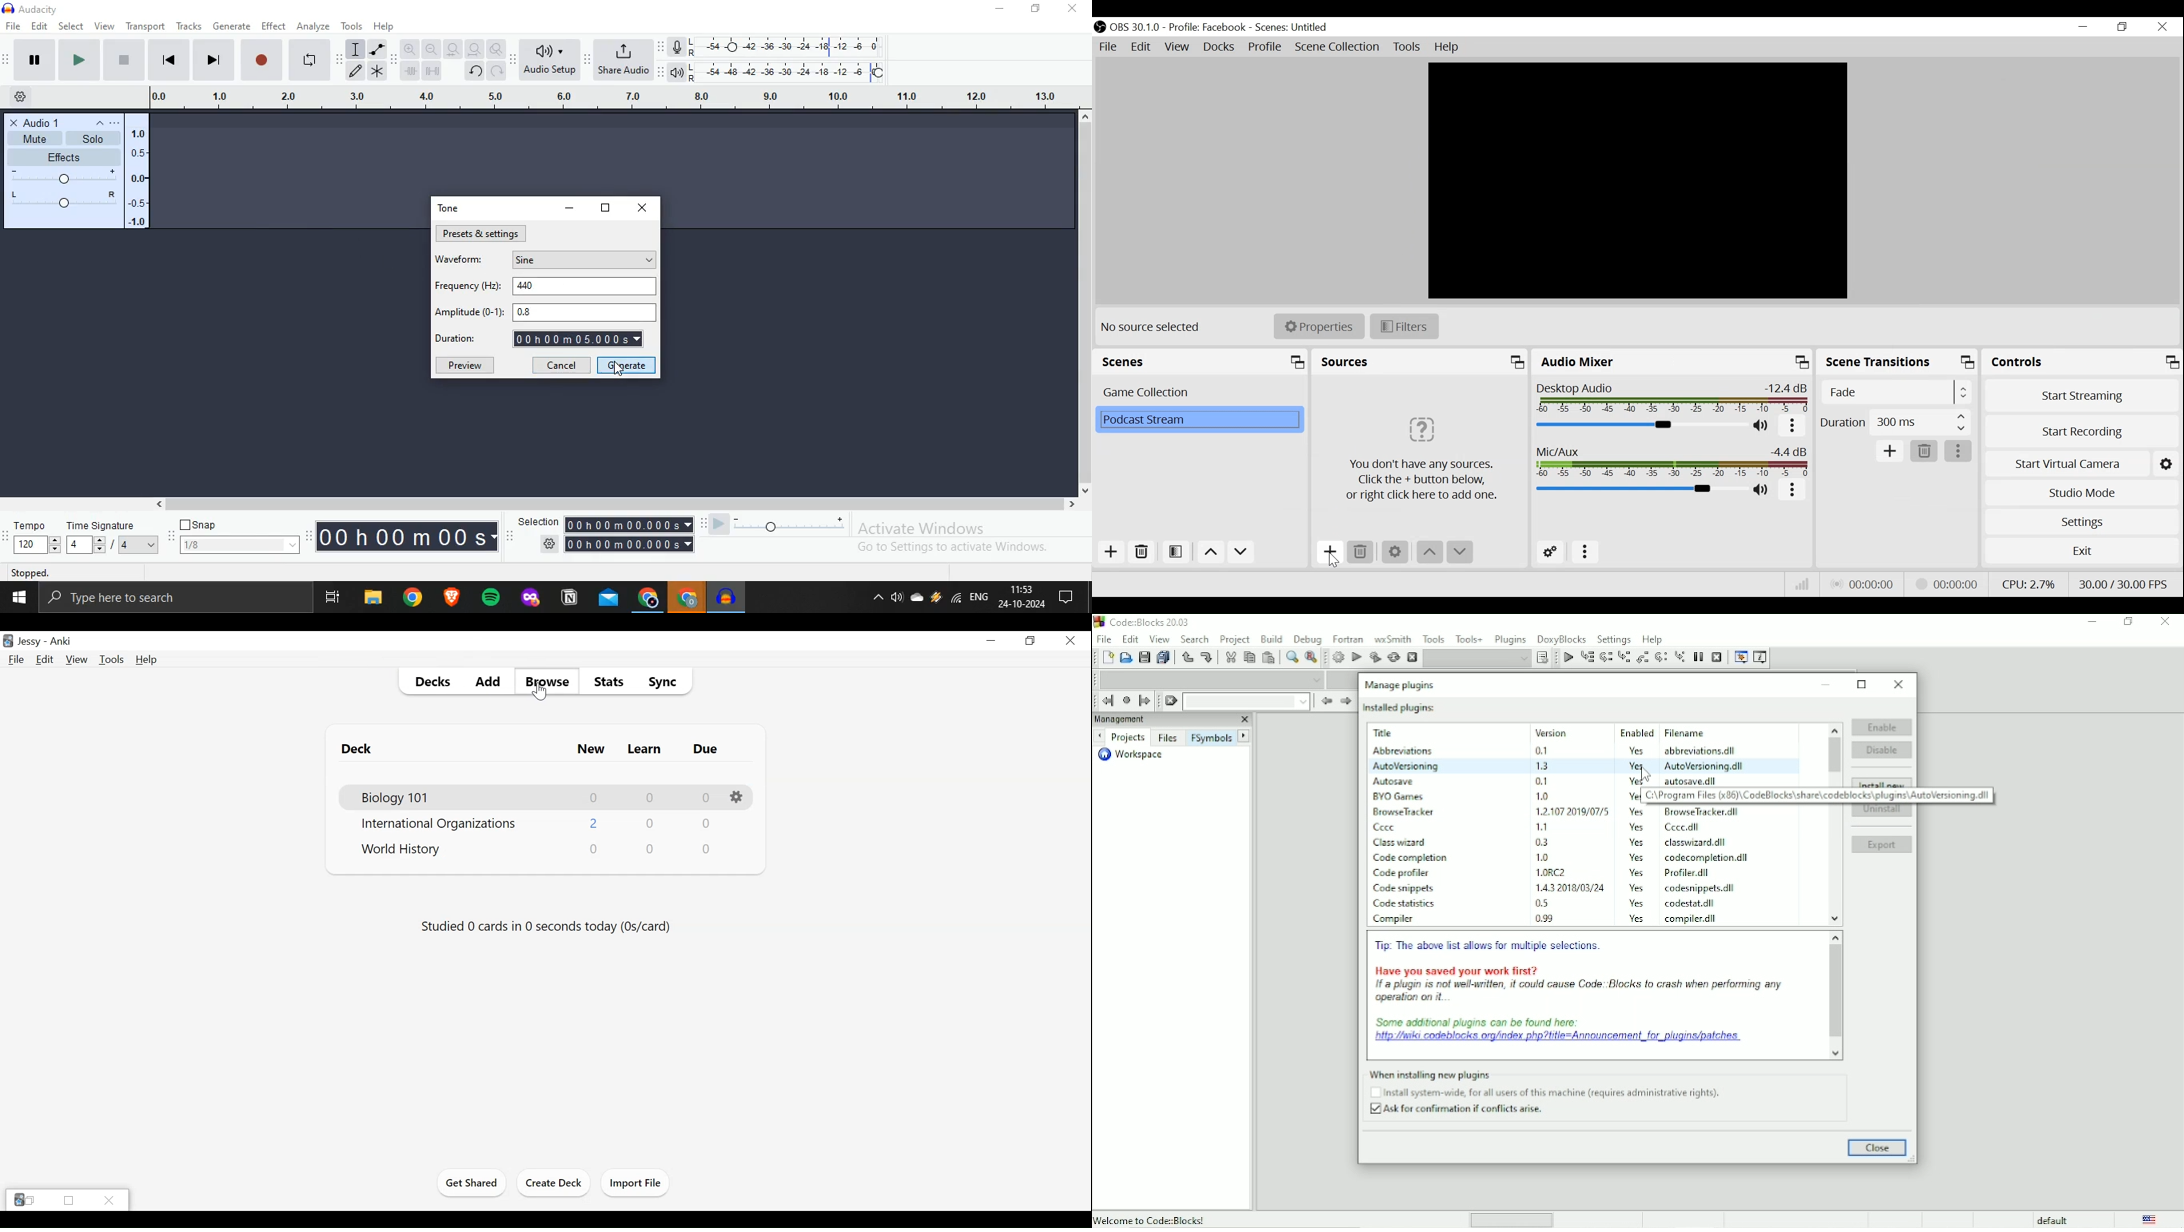  I want to click on Studio Mode, so click(2080, 491).